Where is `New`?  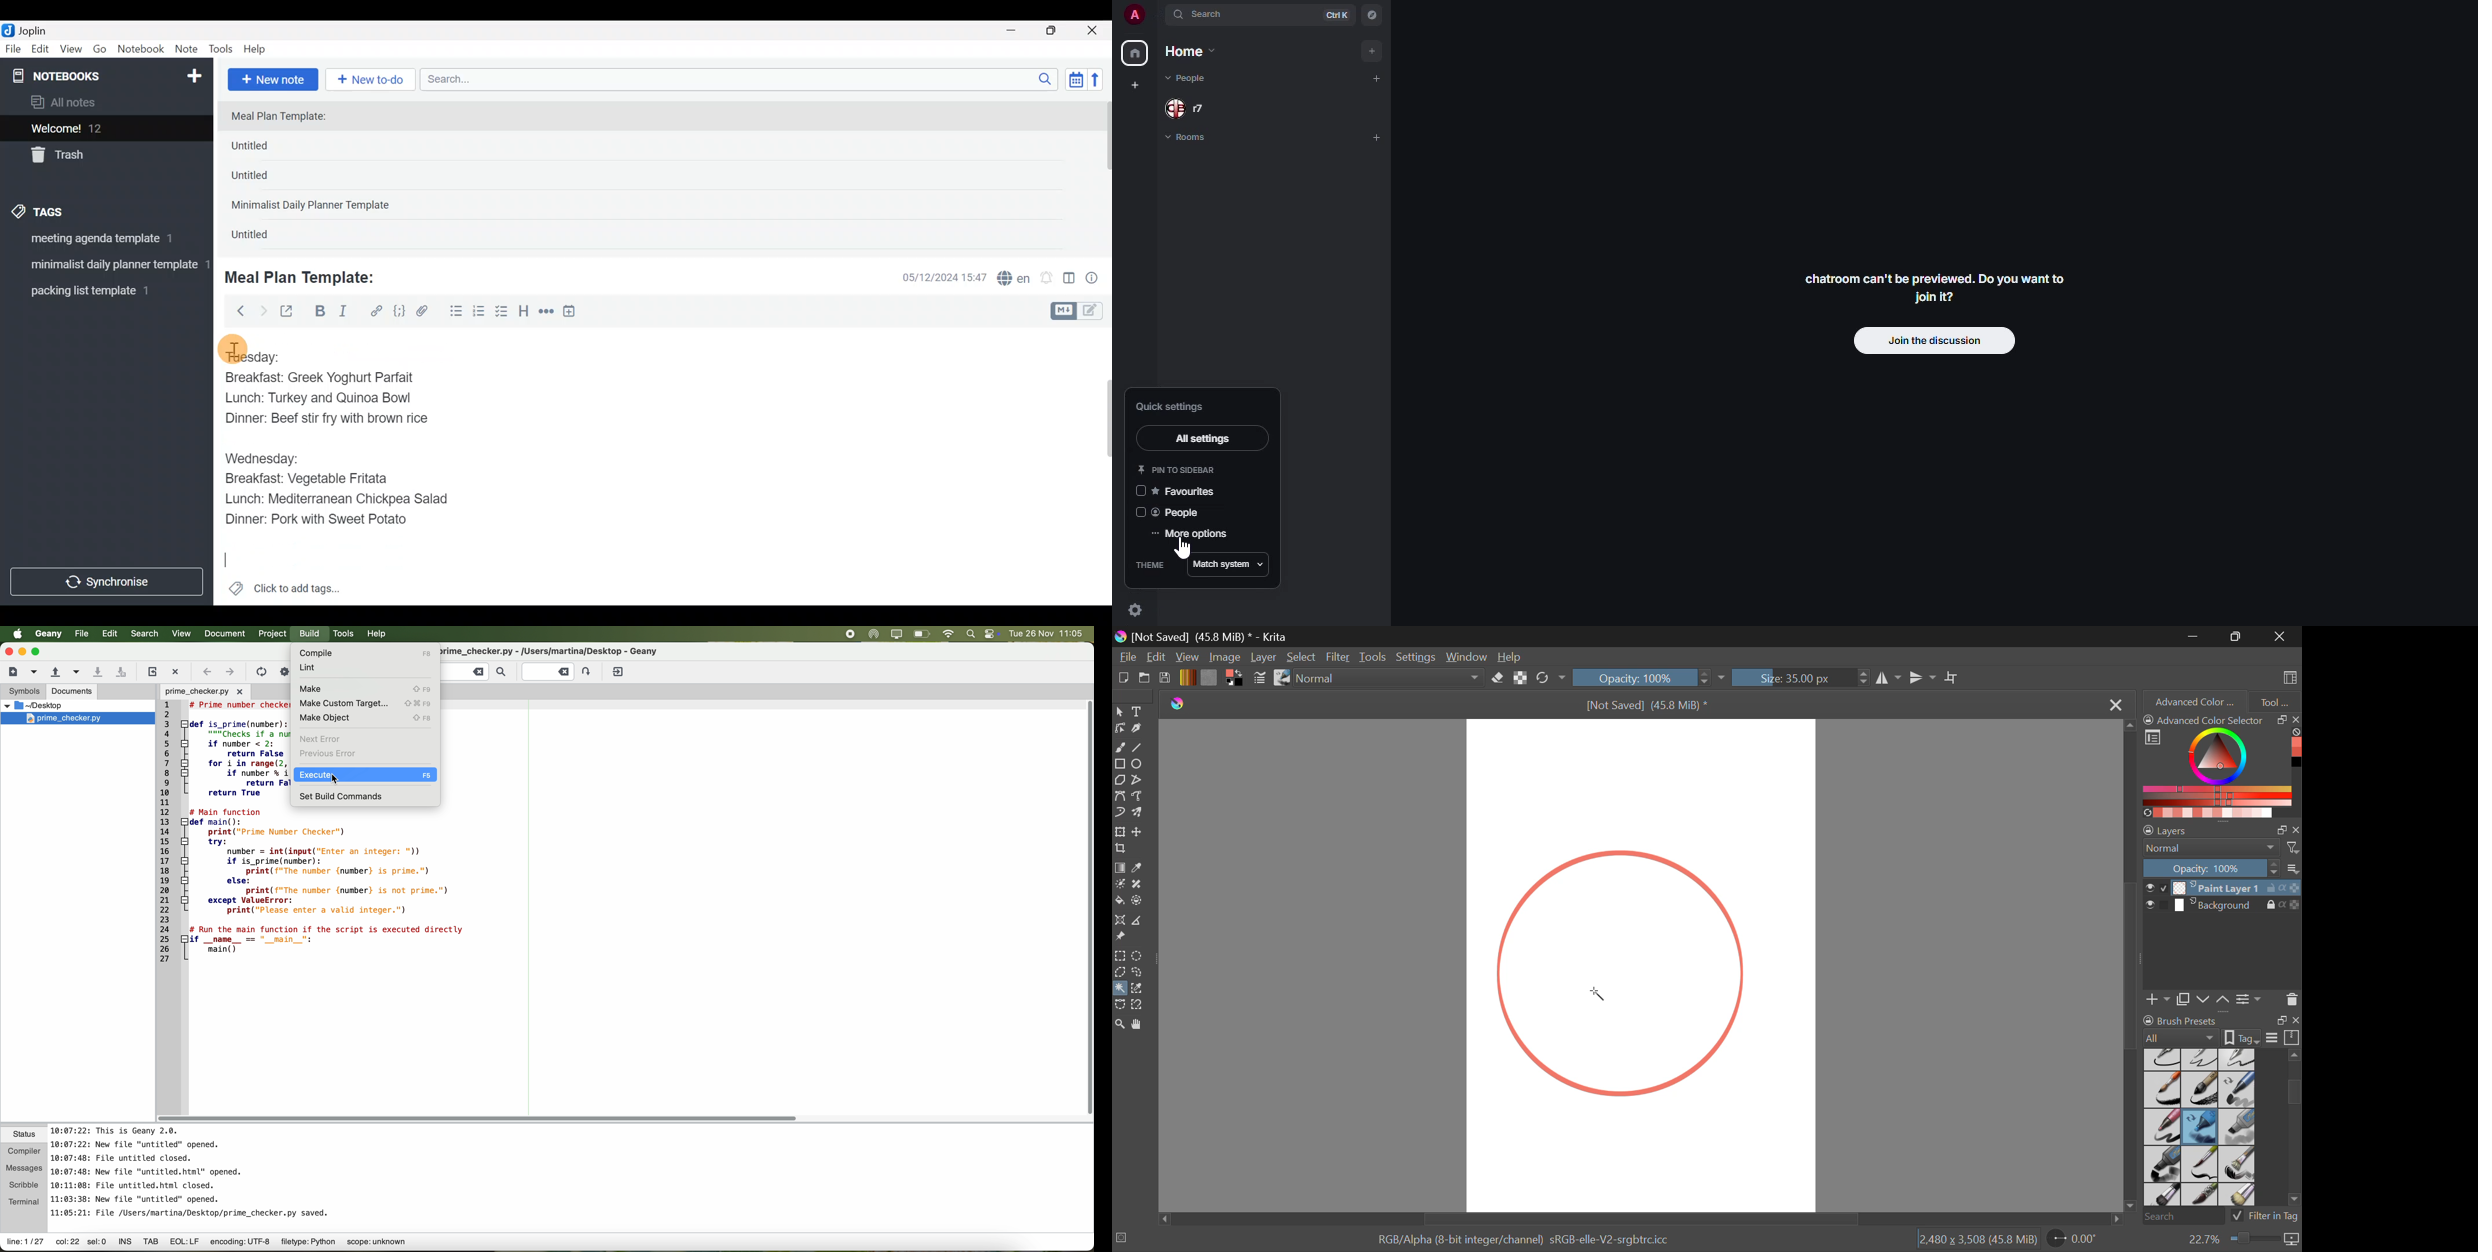
New is located at coordinates (194, 74).